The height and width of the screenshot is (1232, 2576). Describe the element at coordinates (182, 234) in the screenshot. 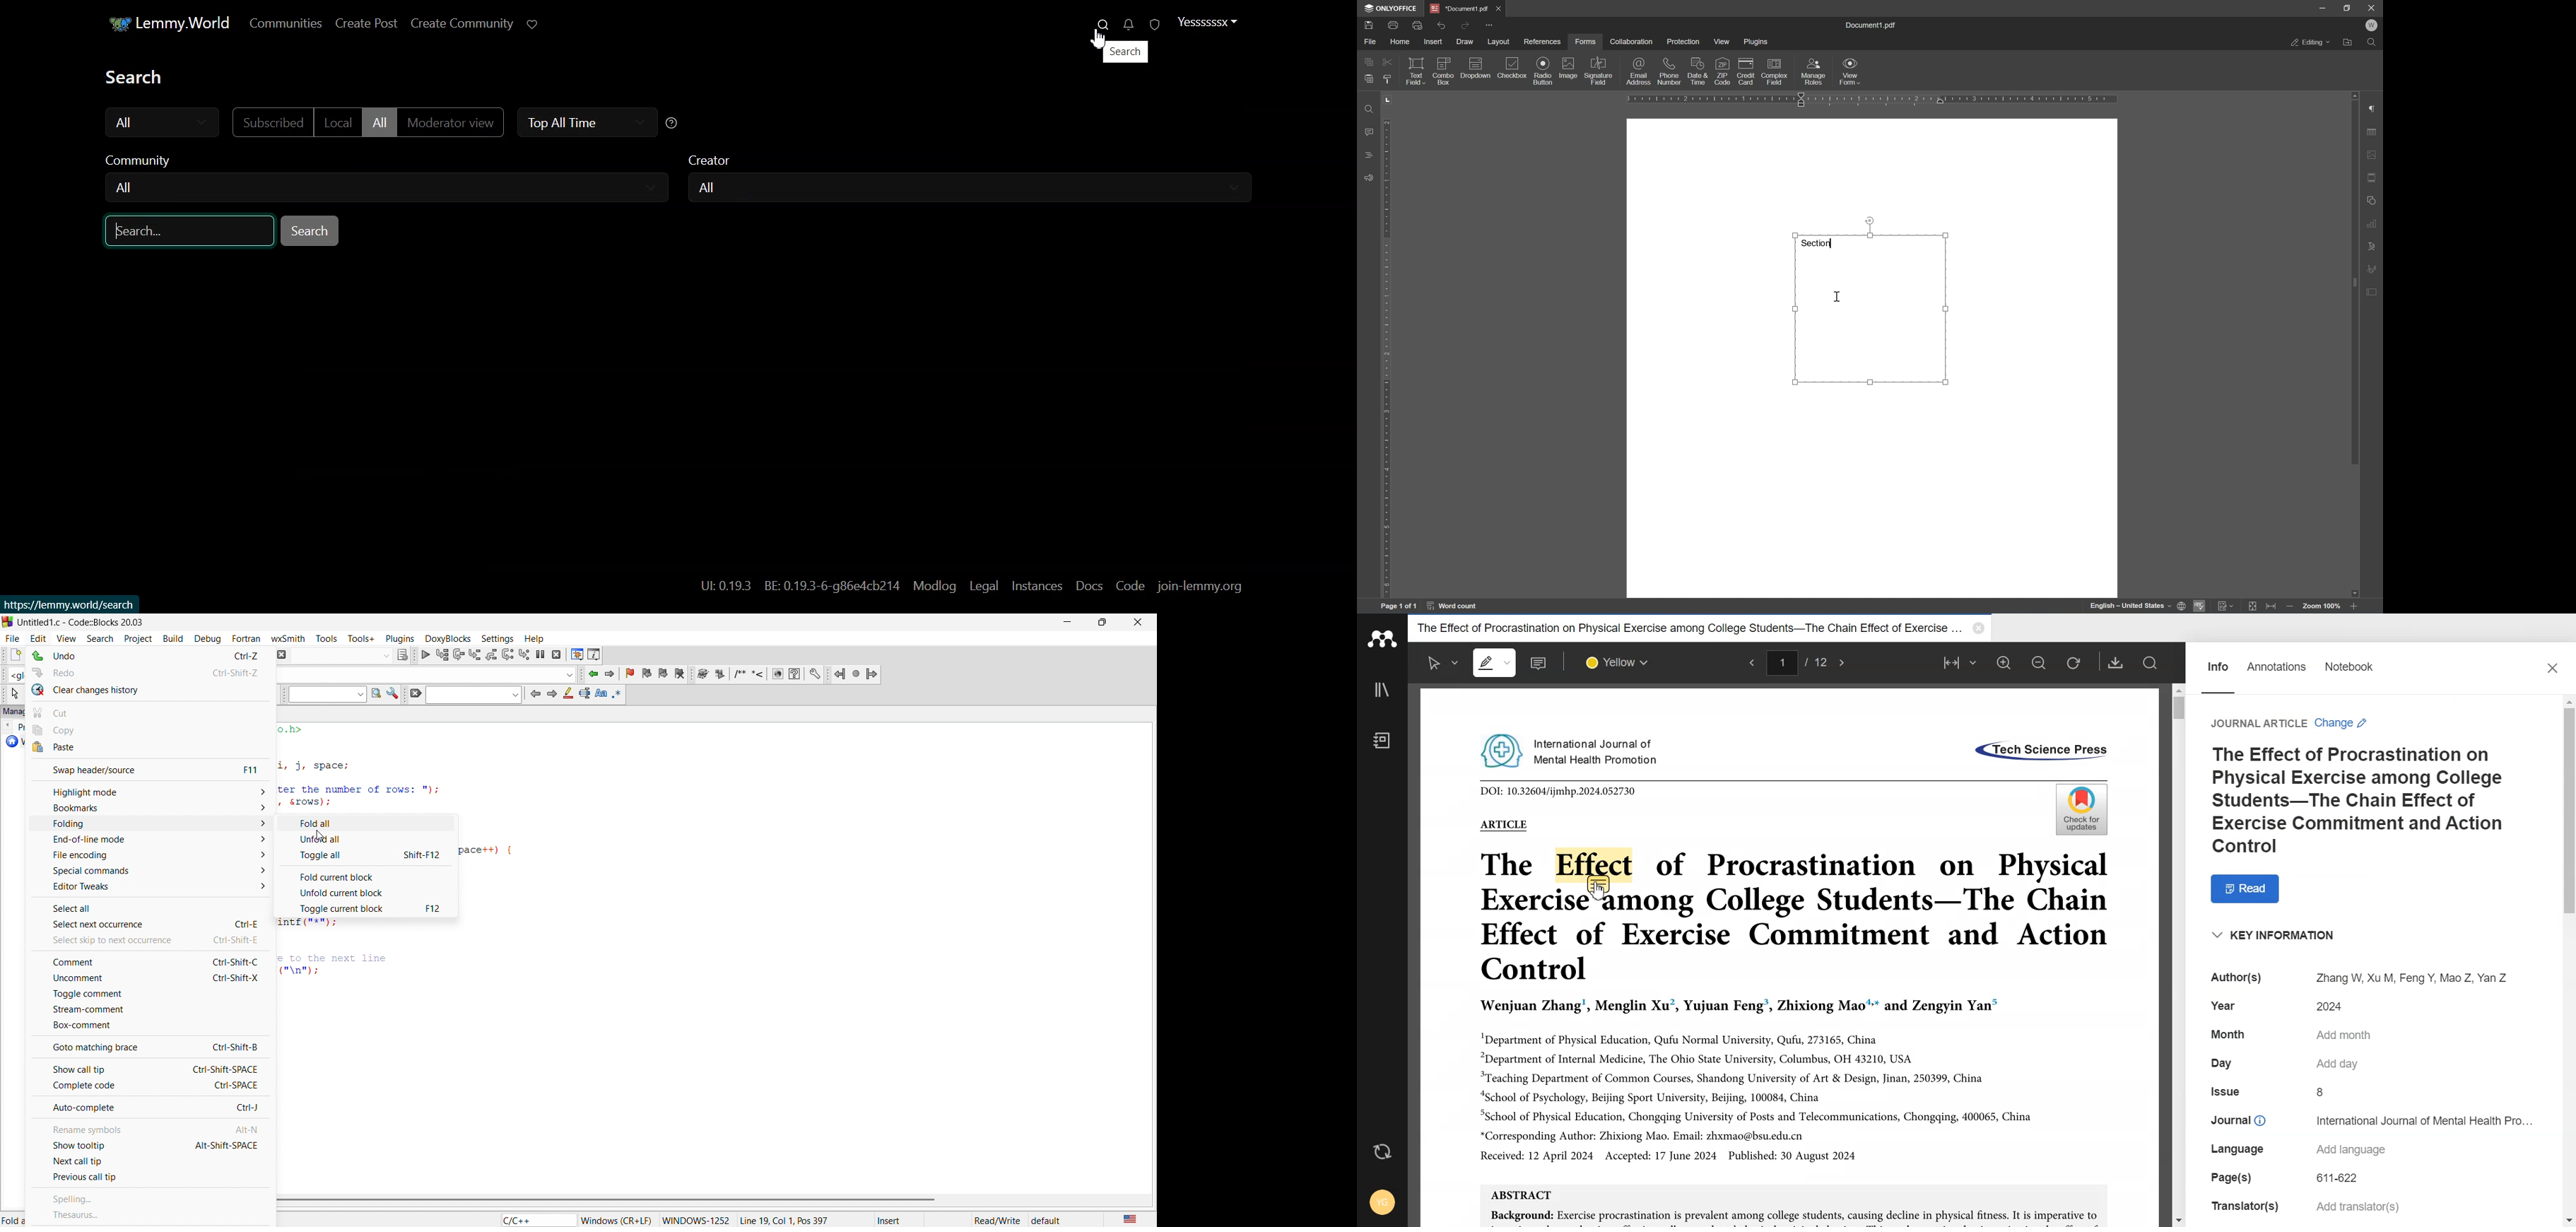

I see `Search bar` at that location.